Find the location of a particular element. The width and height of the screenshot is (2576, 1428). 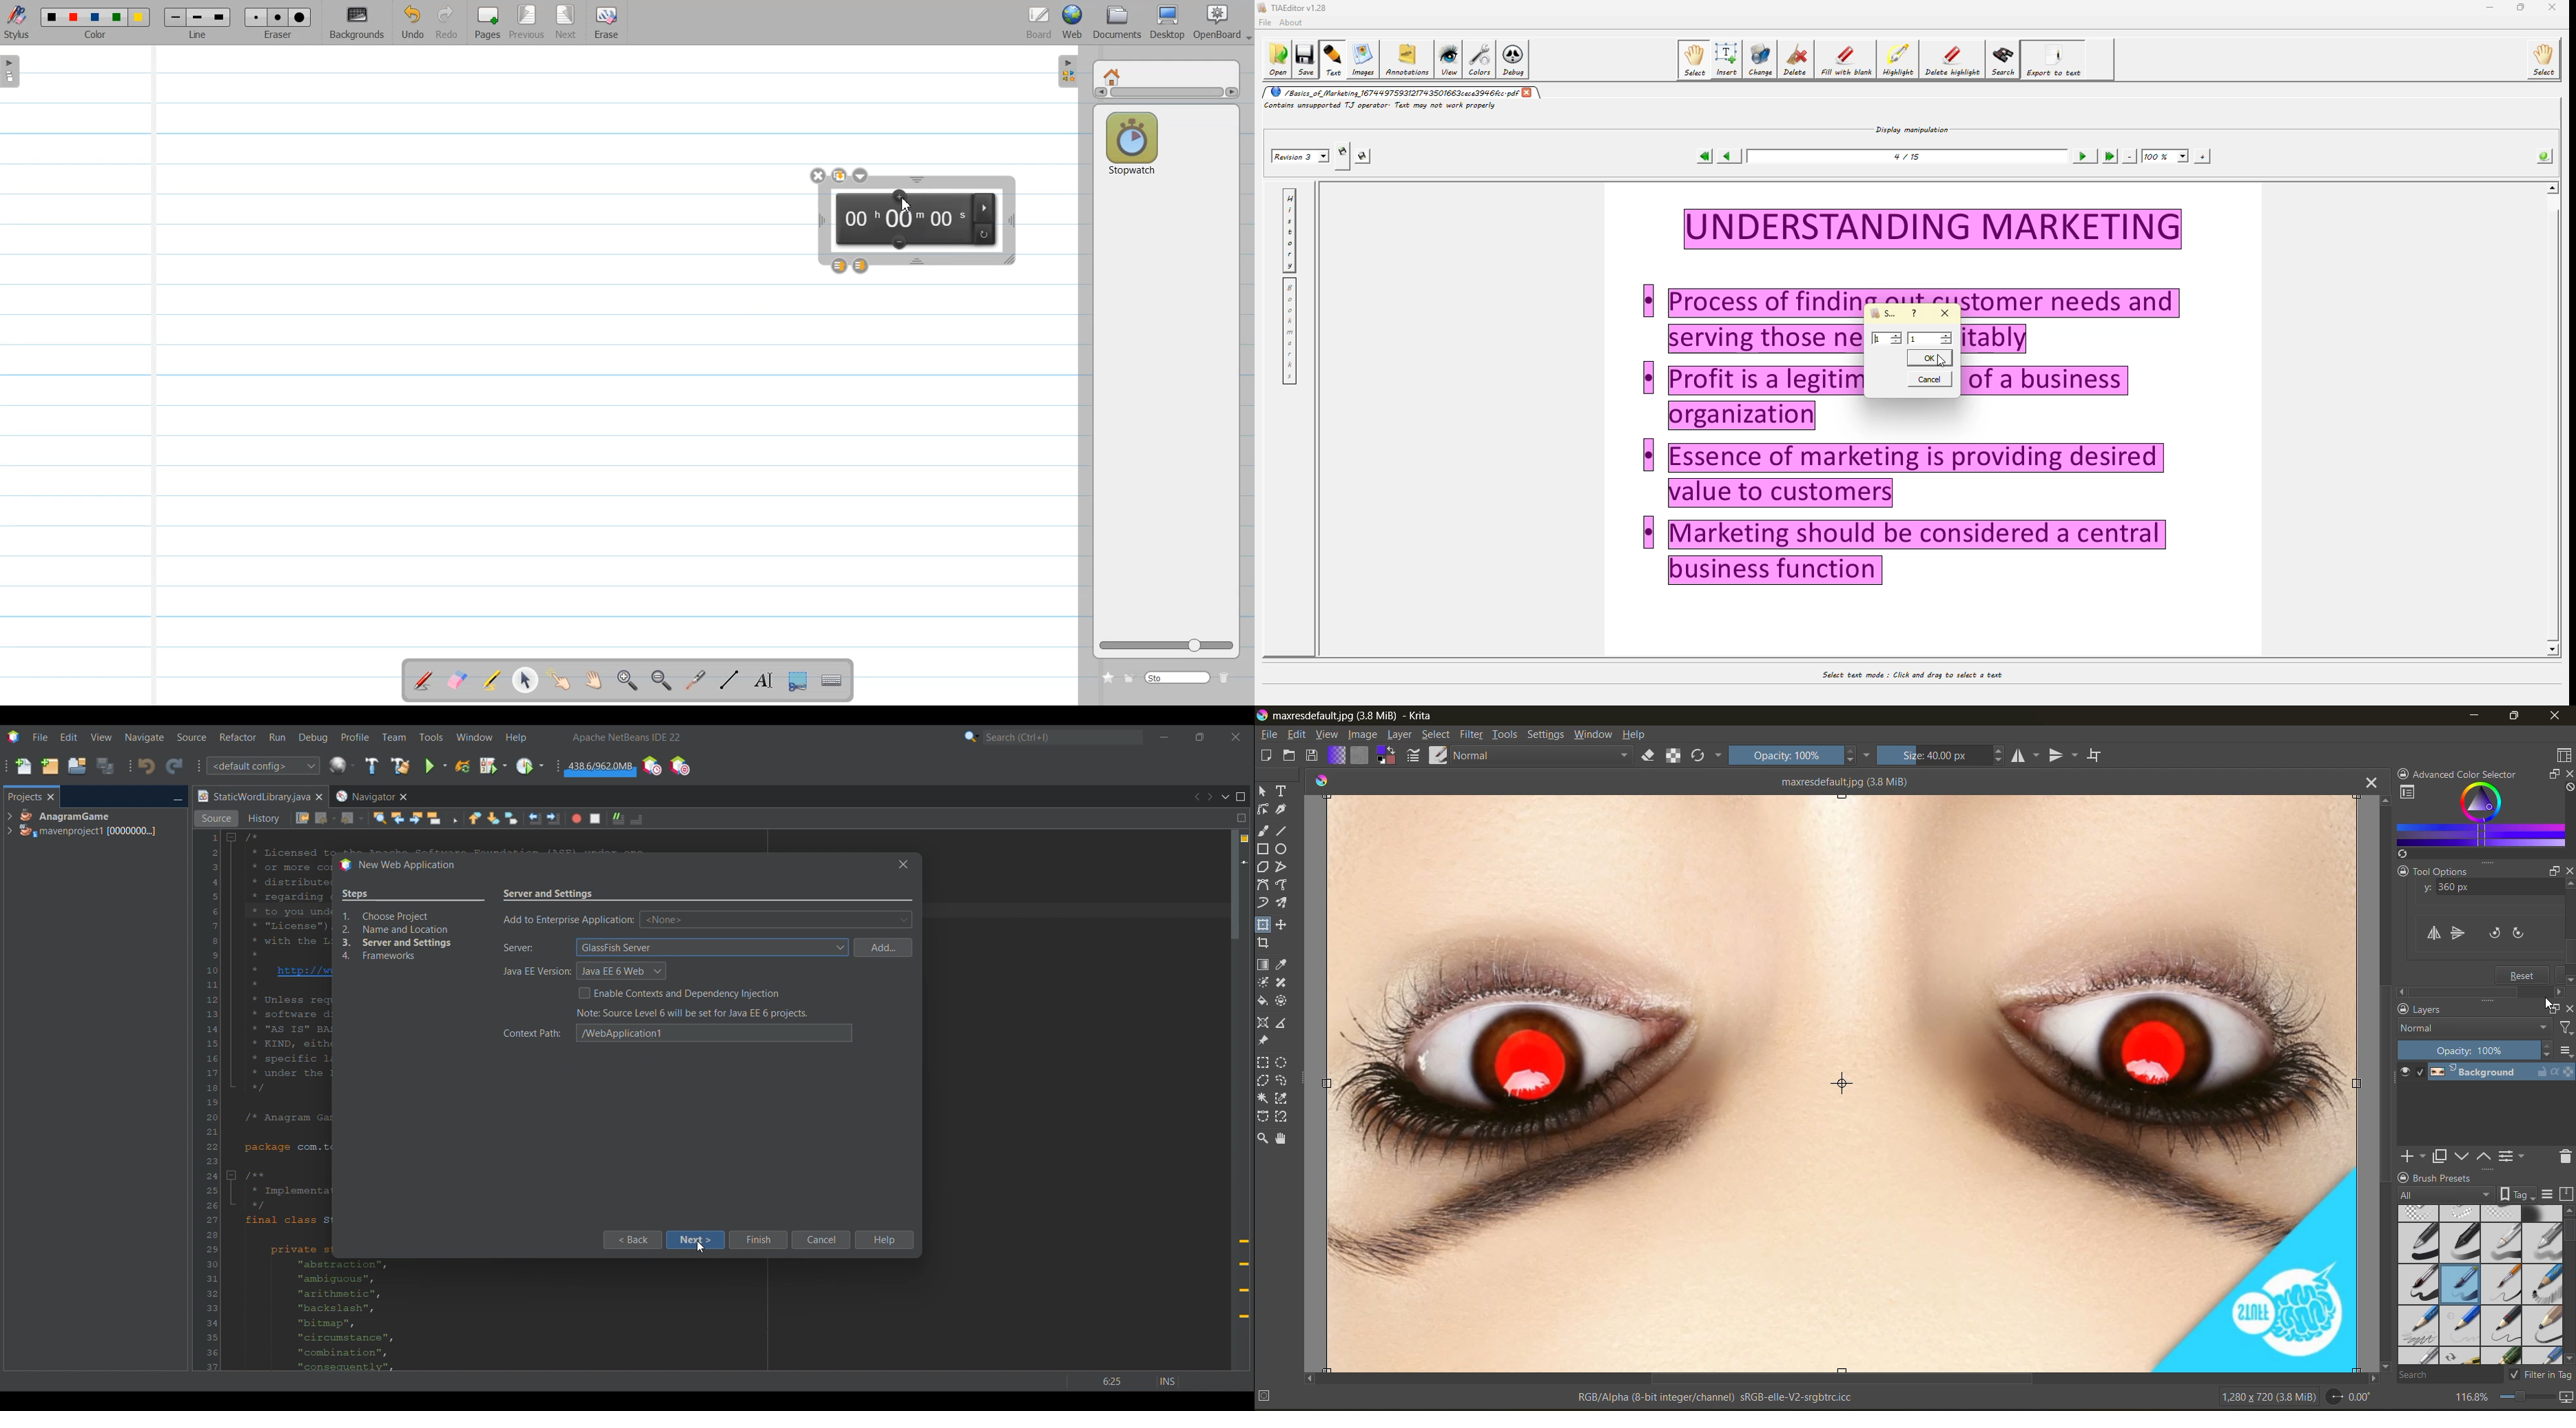

tools is located at coordinates (1507, 734).